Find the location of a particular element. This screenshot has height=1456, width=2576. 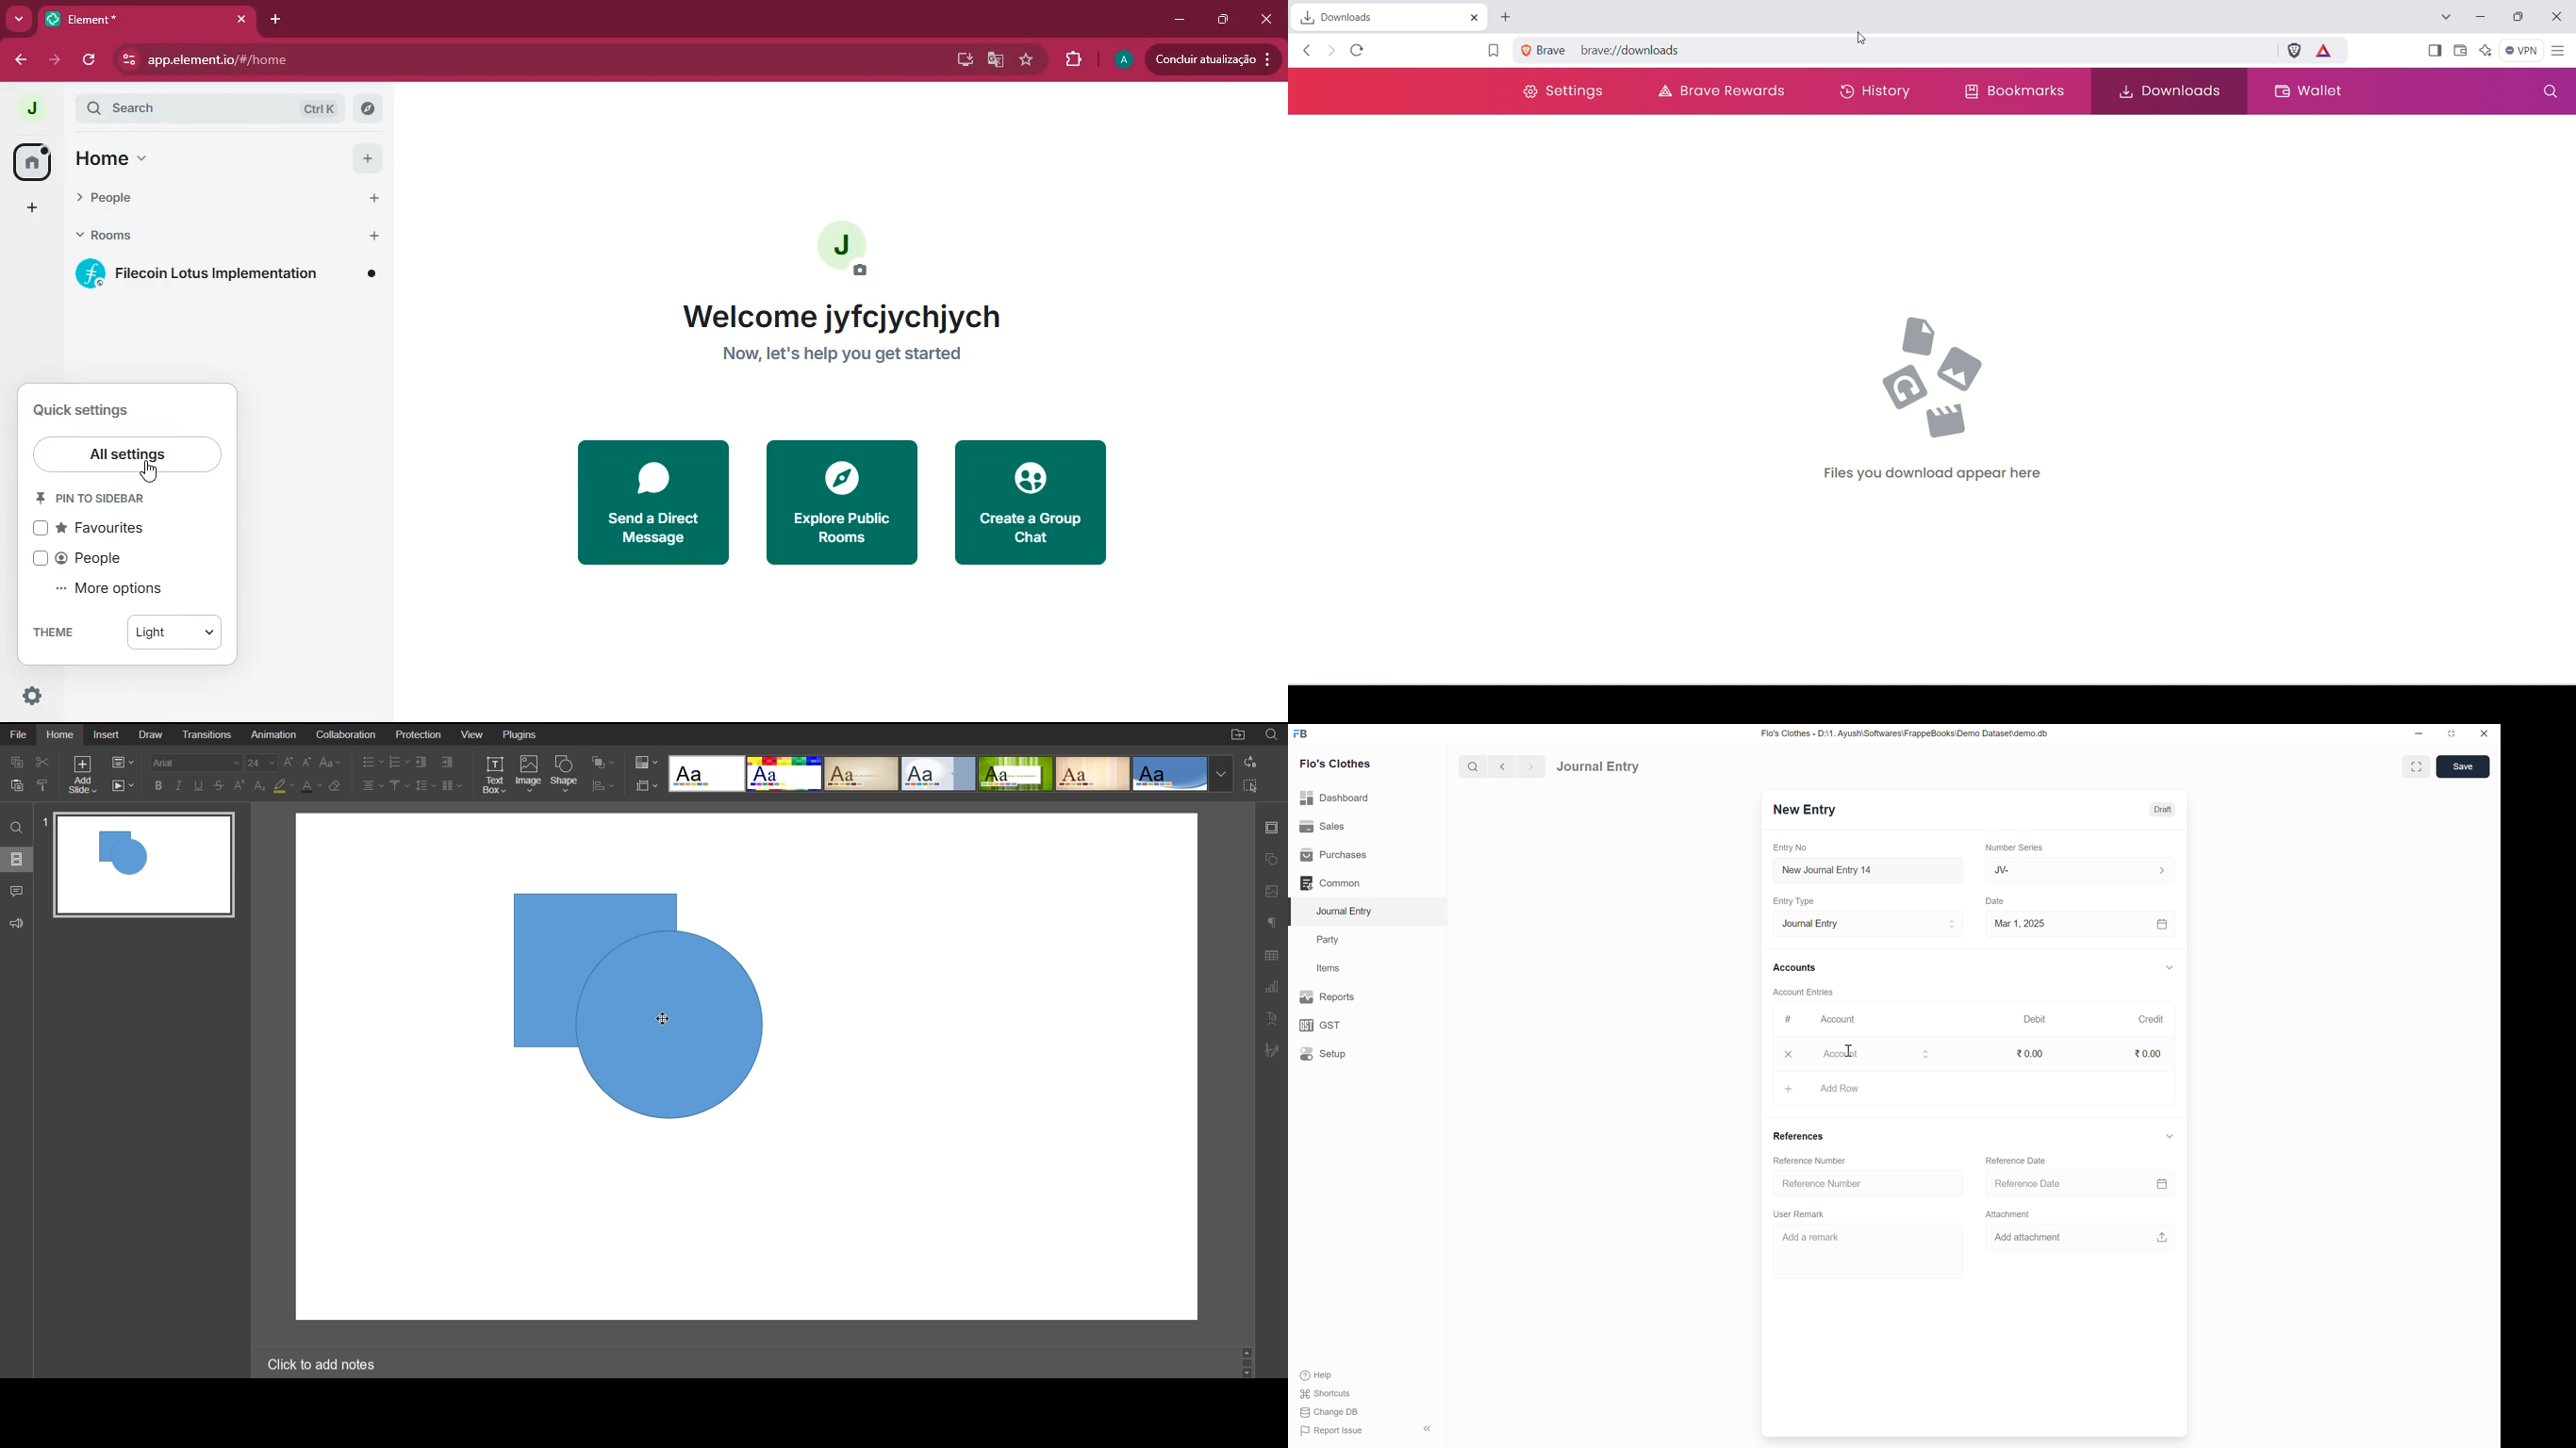

Add a remark is located at coordinates (1864, 1253).